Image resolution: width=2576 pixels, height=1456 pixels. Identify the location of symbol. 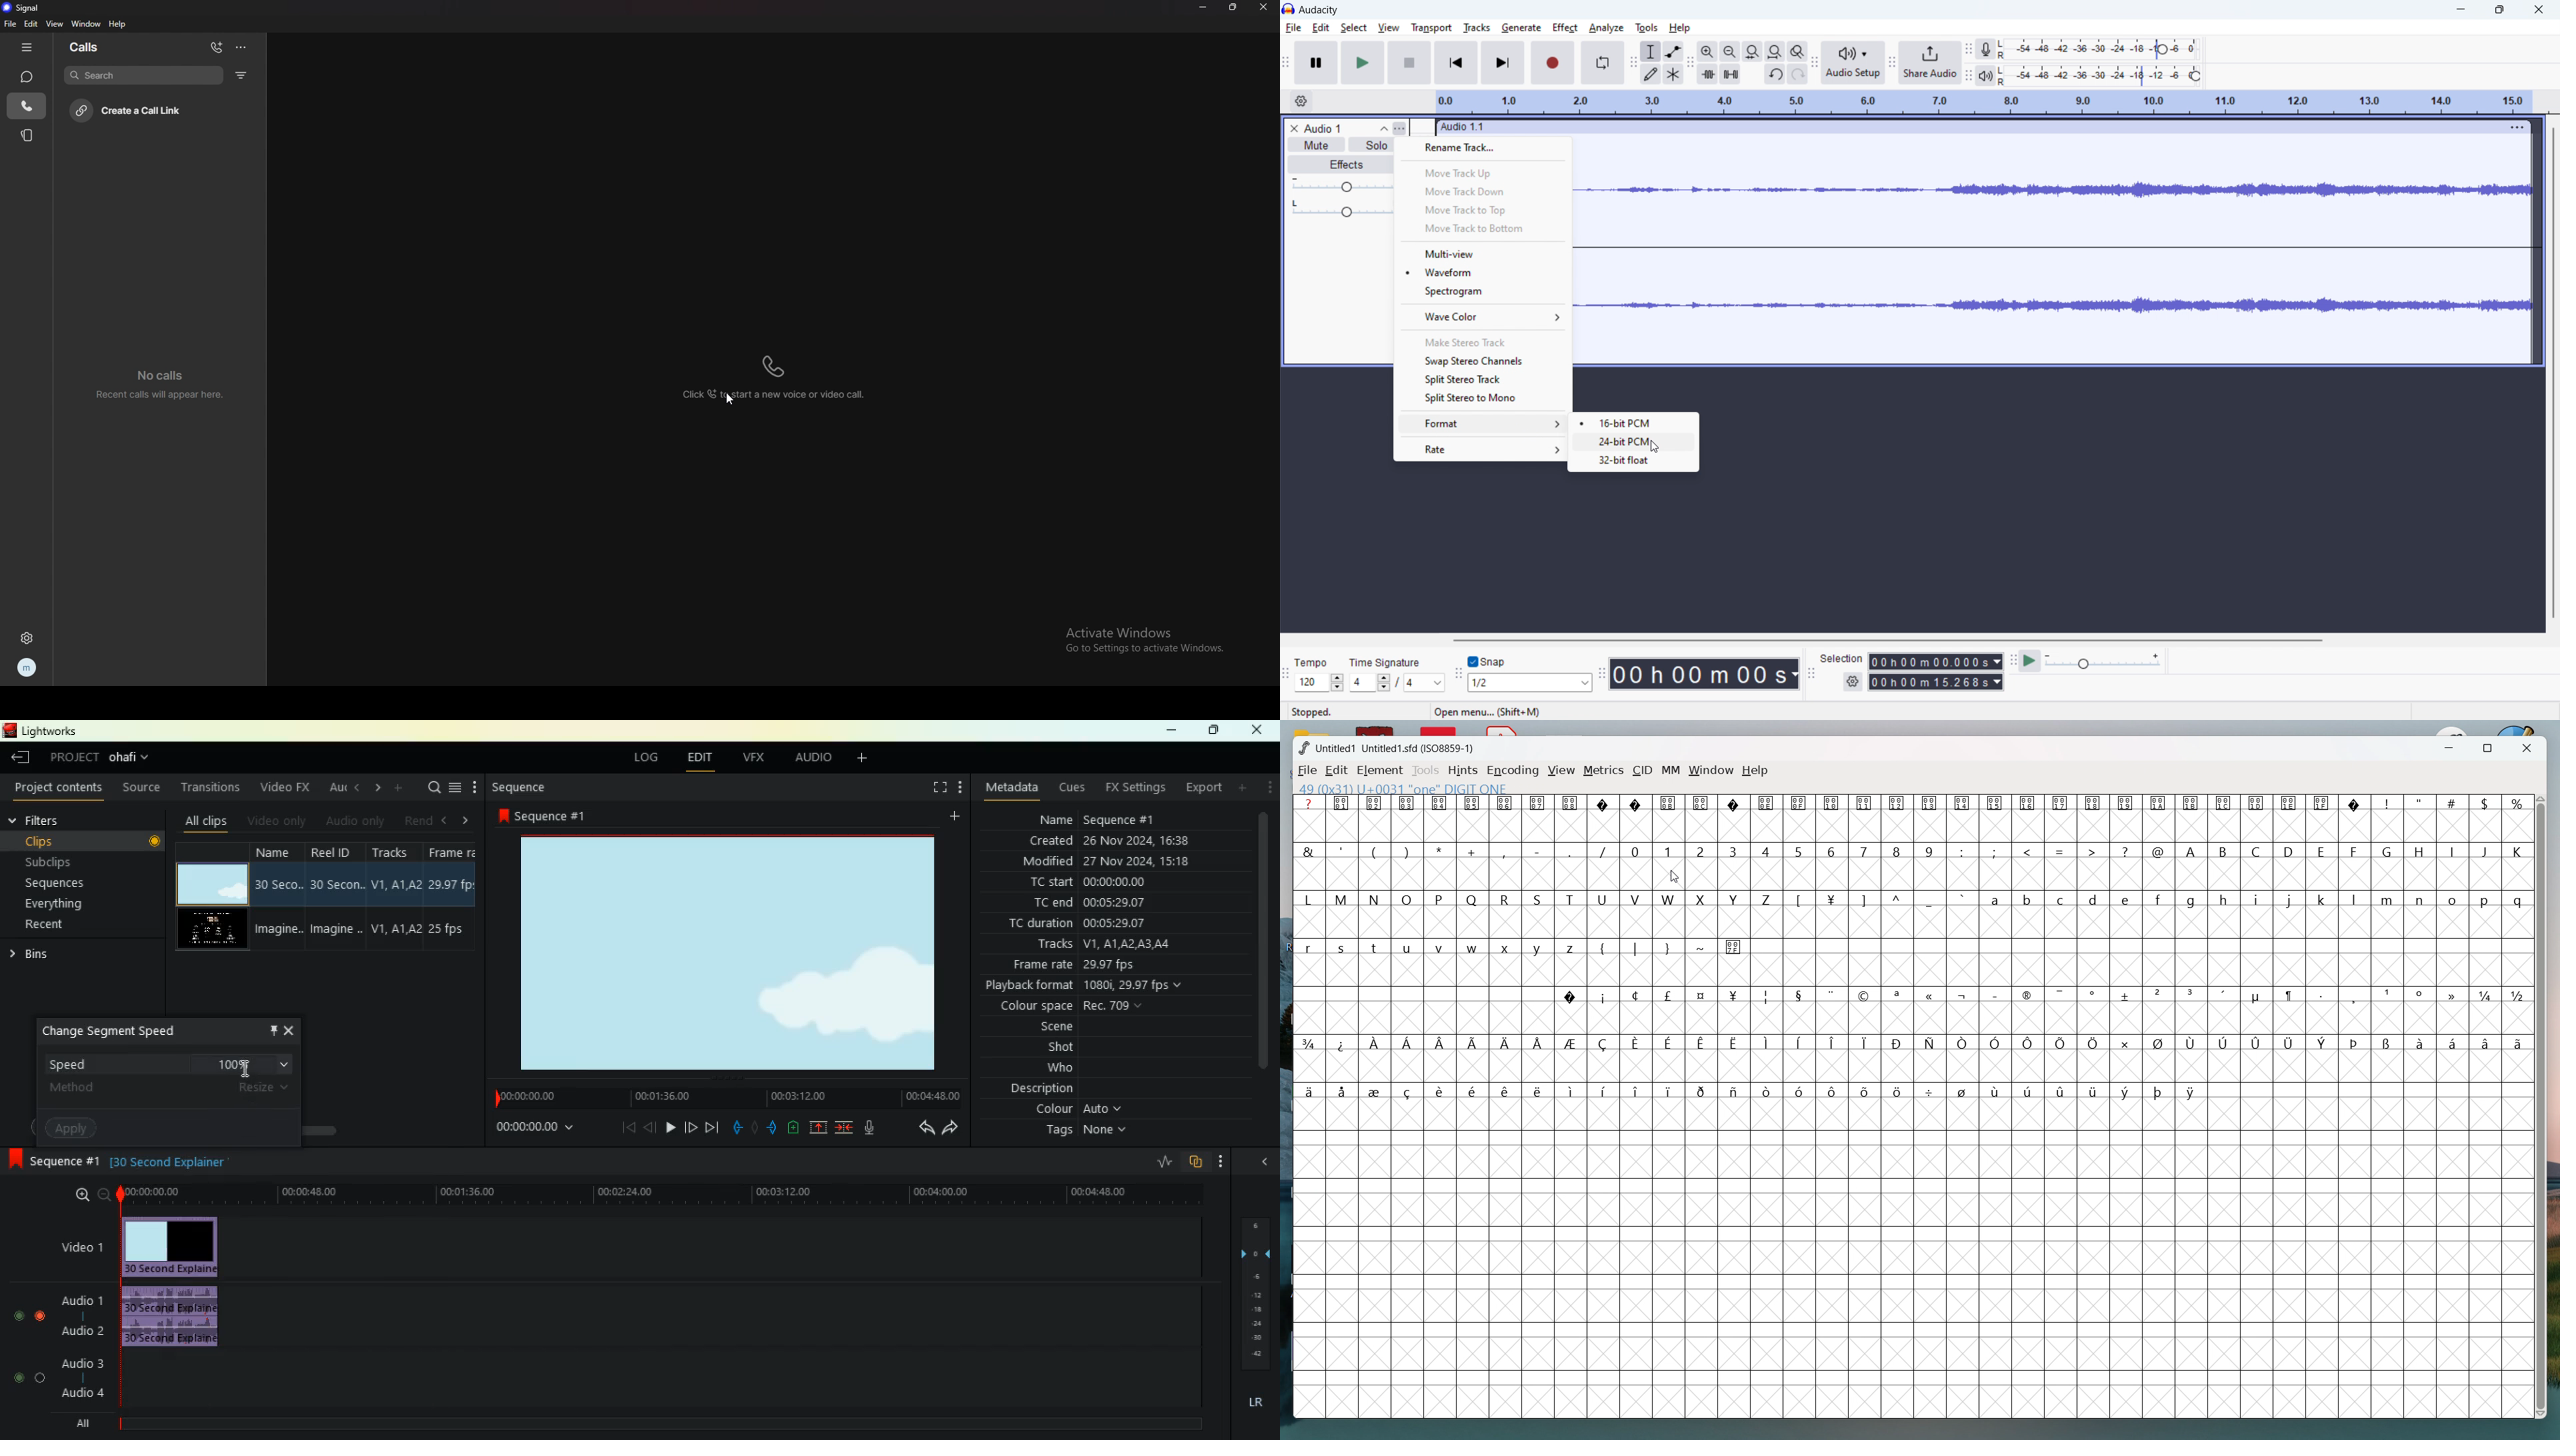
(1440, 1043).